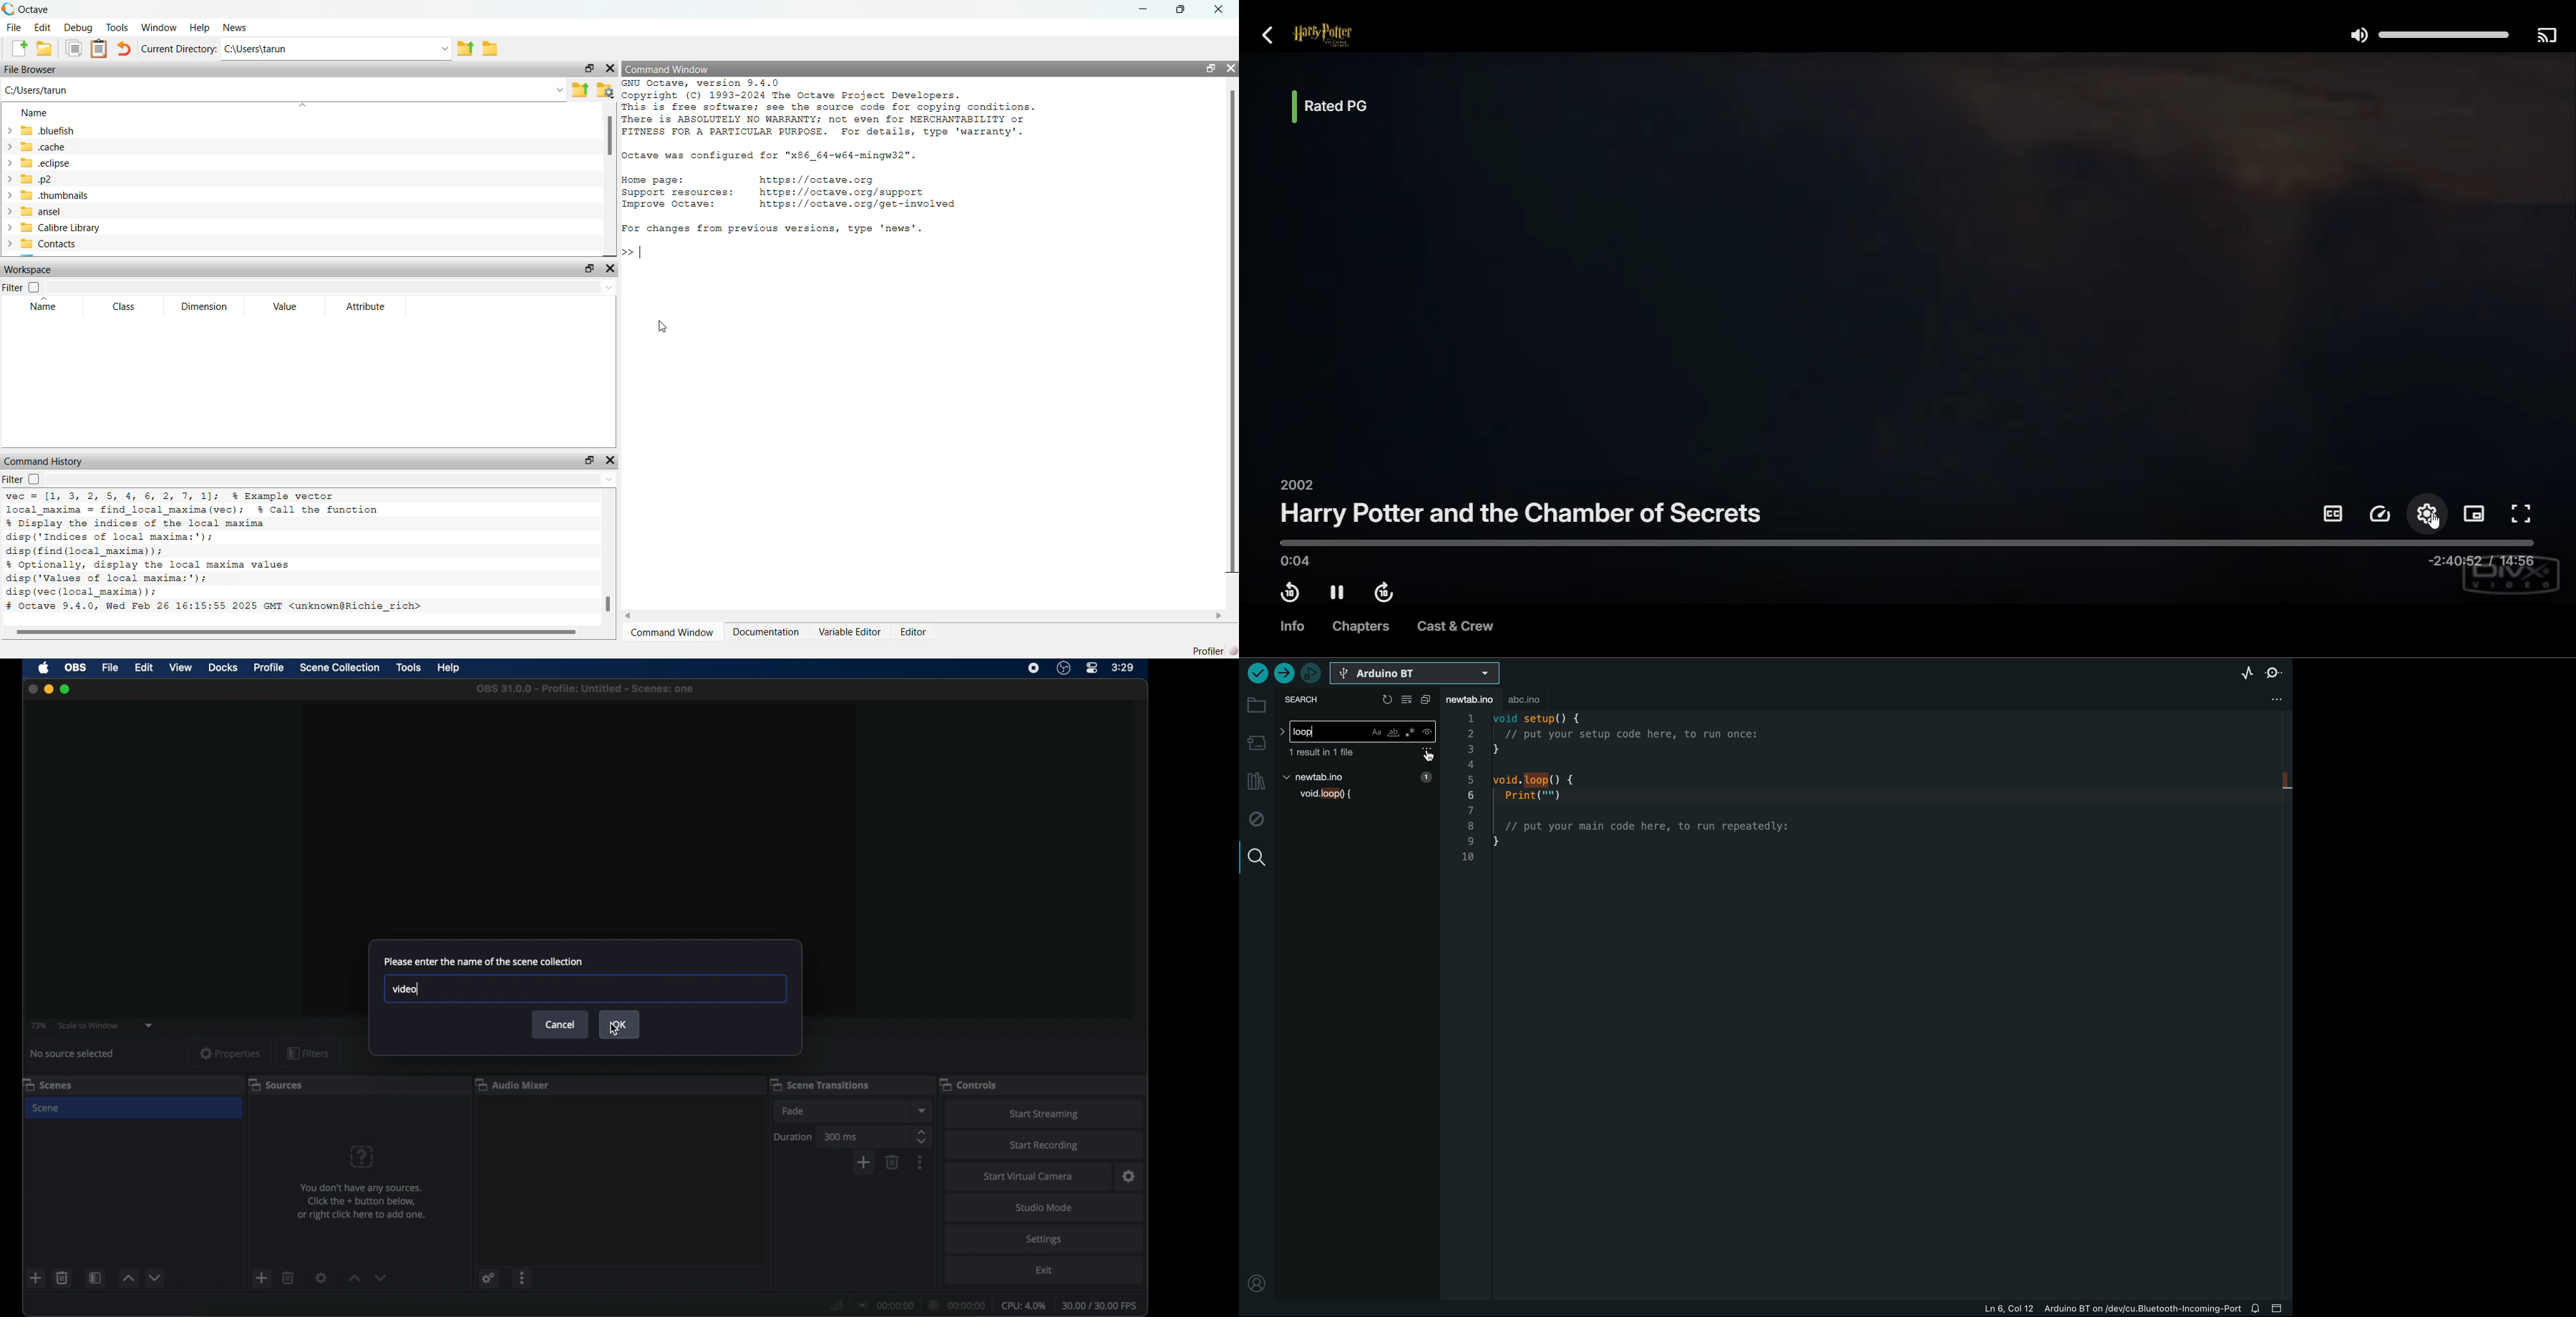  I want to click on docks, so click(223, 668).